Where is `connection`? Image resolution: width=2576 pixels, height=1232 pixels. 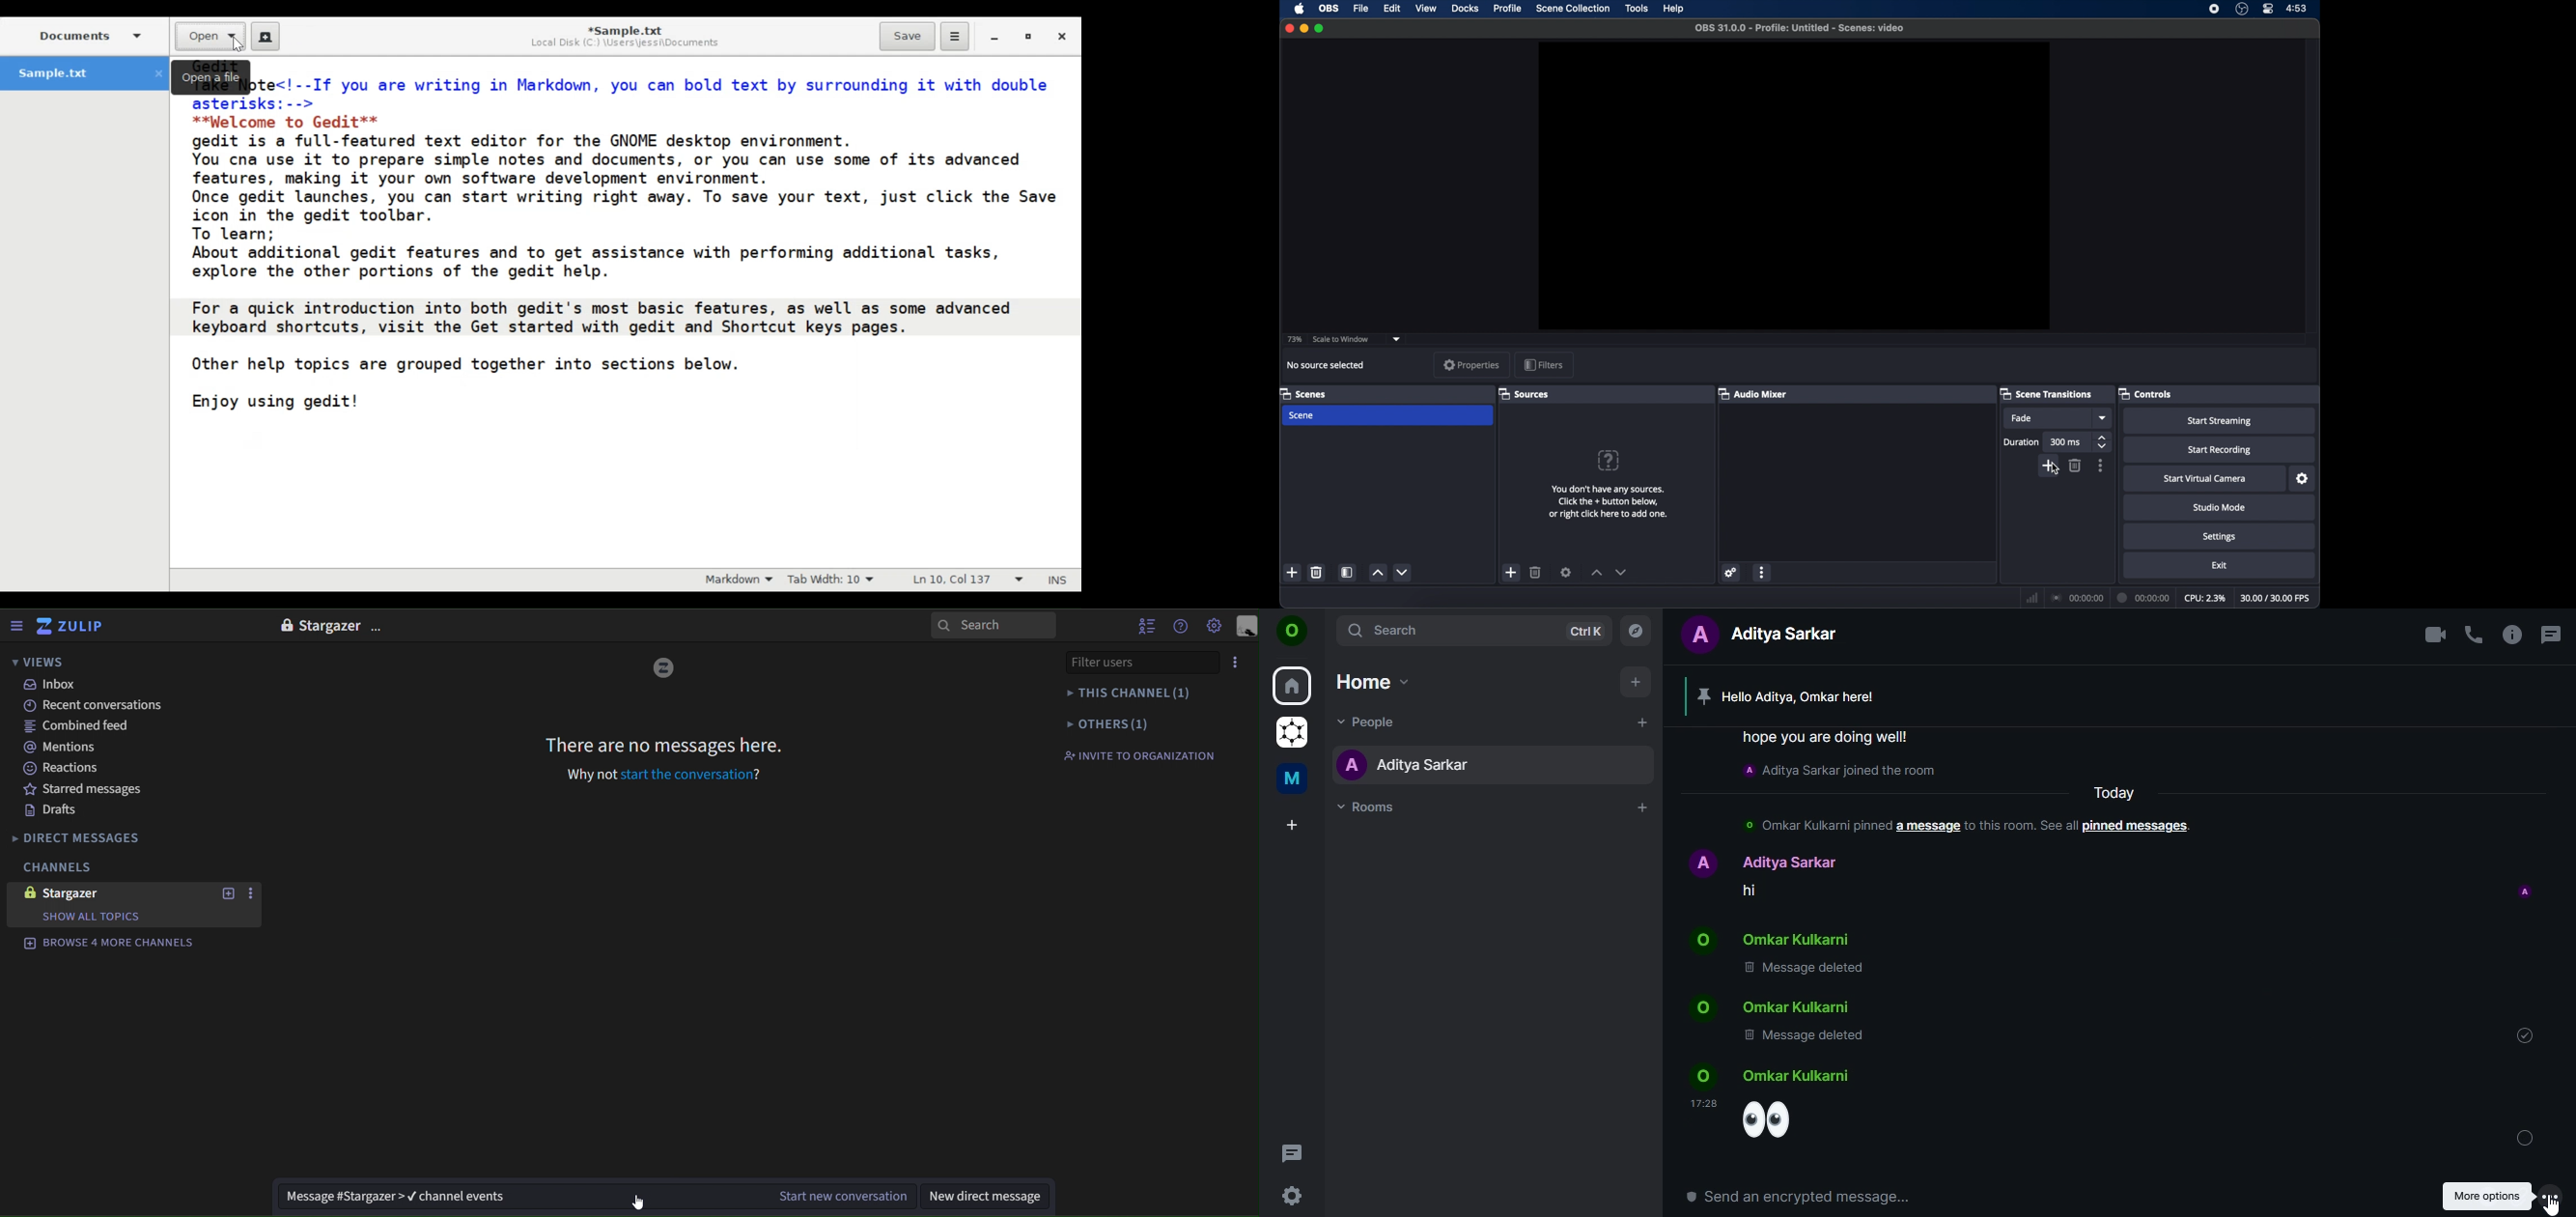
connection is located at coordinates (2076, 597).